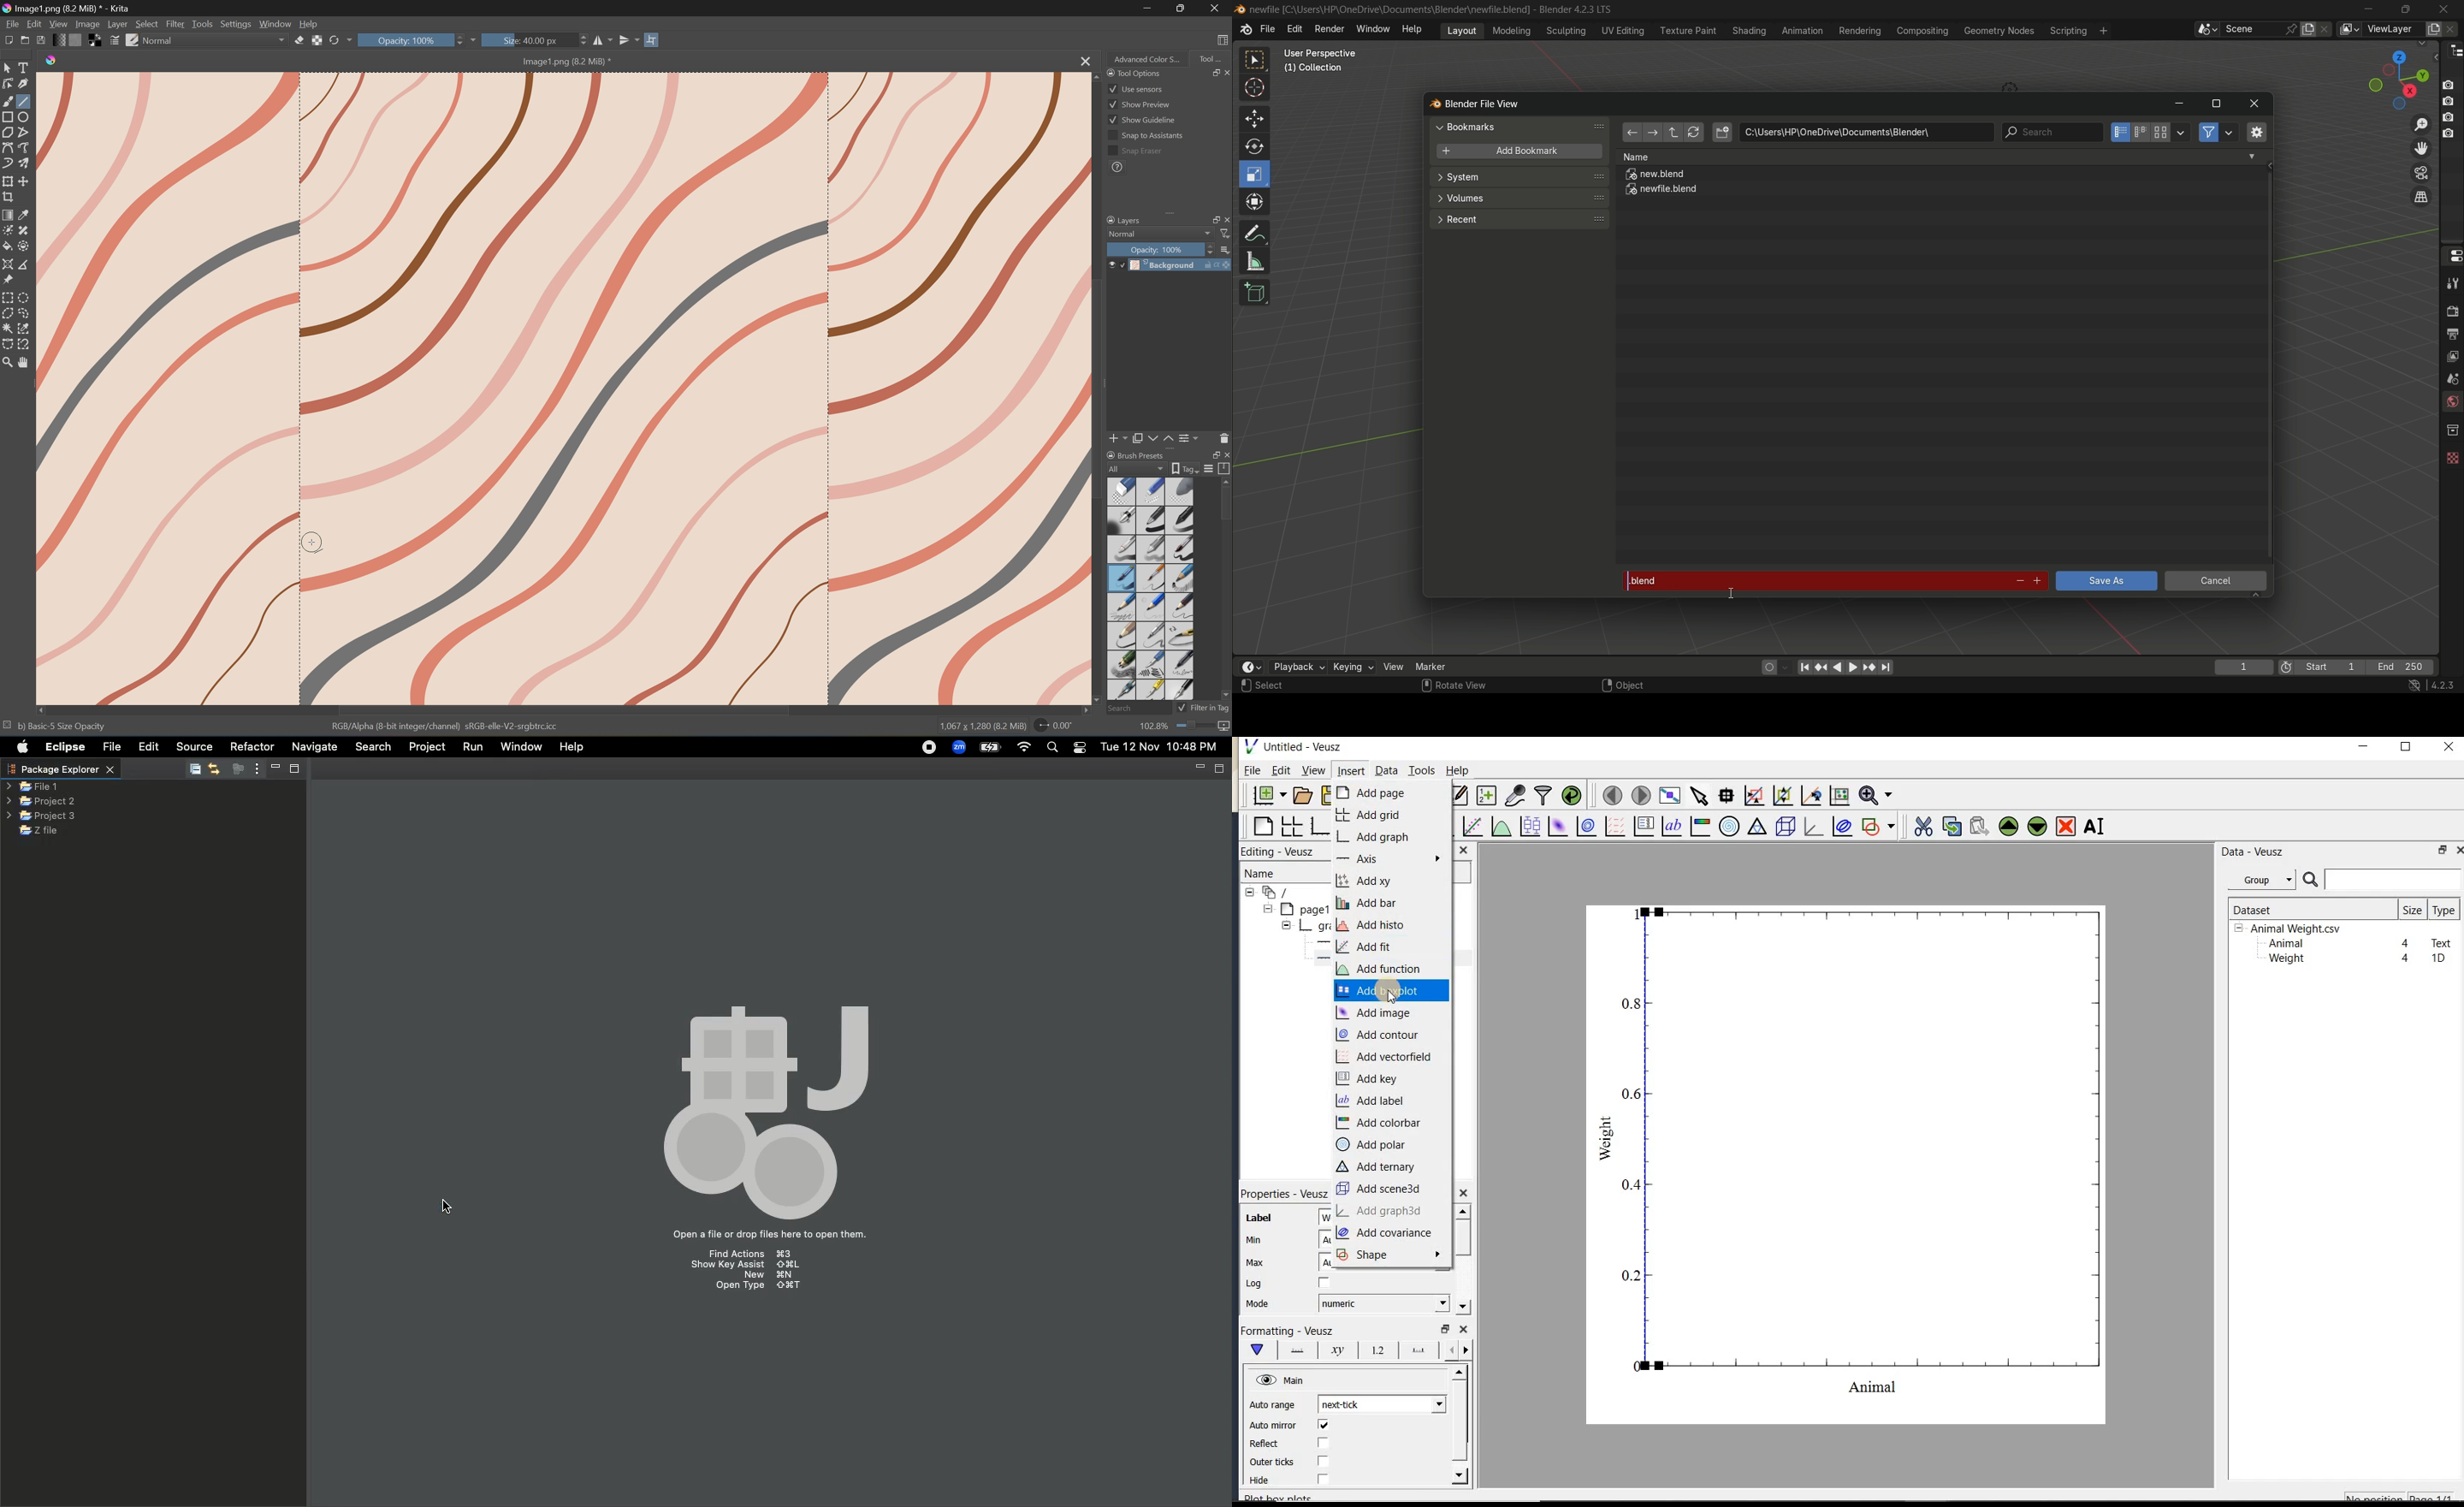 The width and height of the screenshot is (2464, 1512). What do you see at coordinates (1610, 794) in the screenshot?
I see `move to the previous page` at bounding box center [1610, 794].